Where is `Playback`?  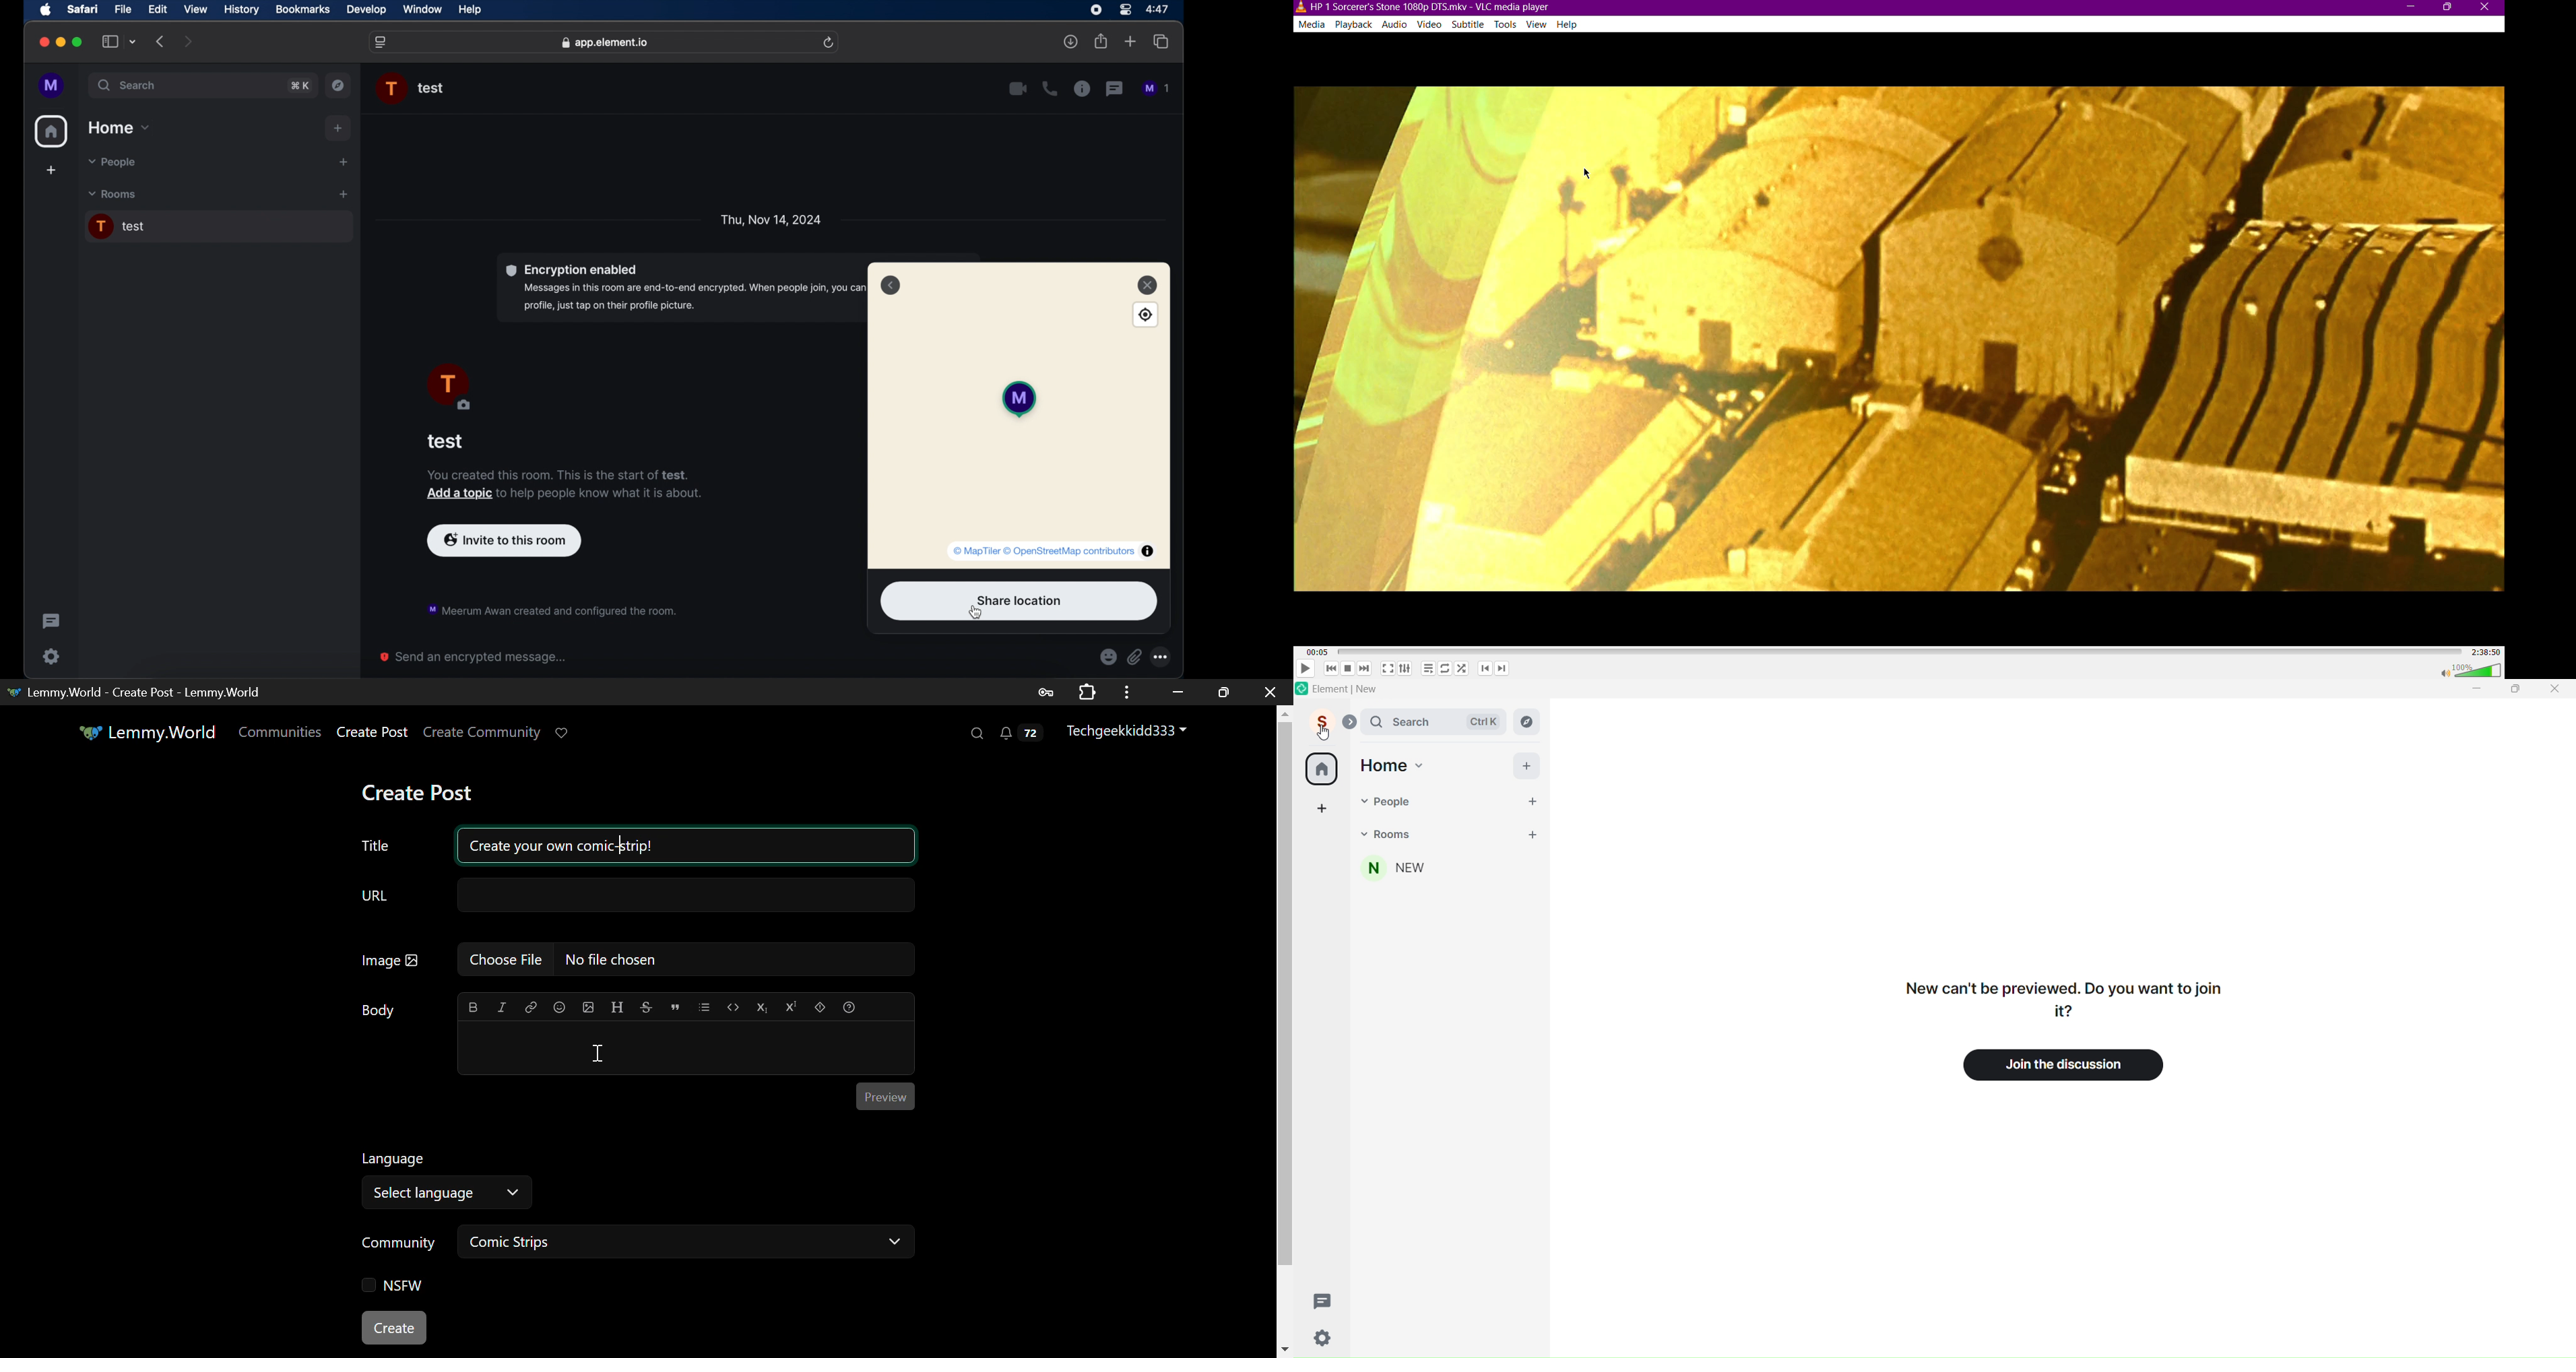
Playback is located at coordinates (1353, 26).